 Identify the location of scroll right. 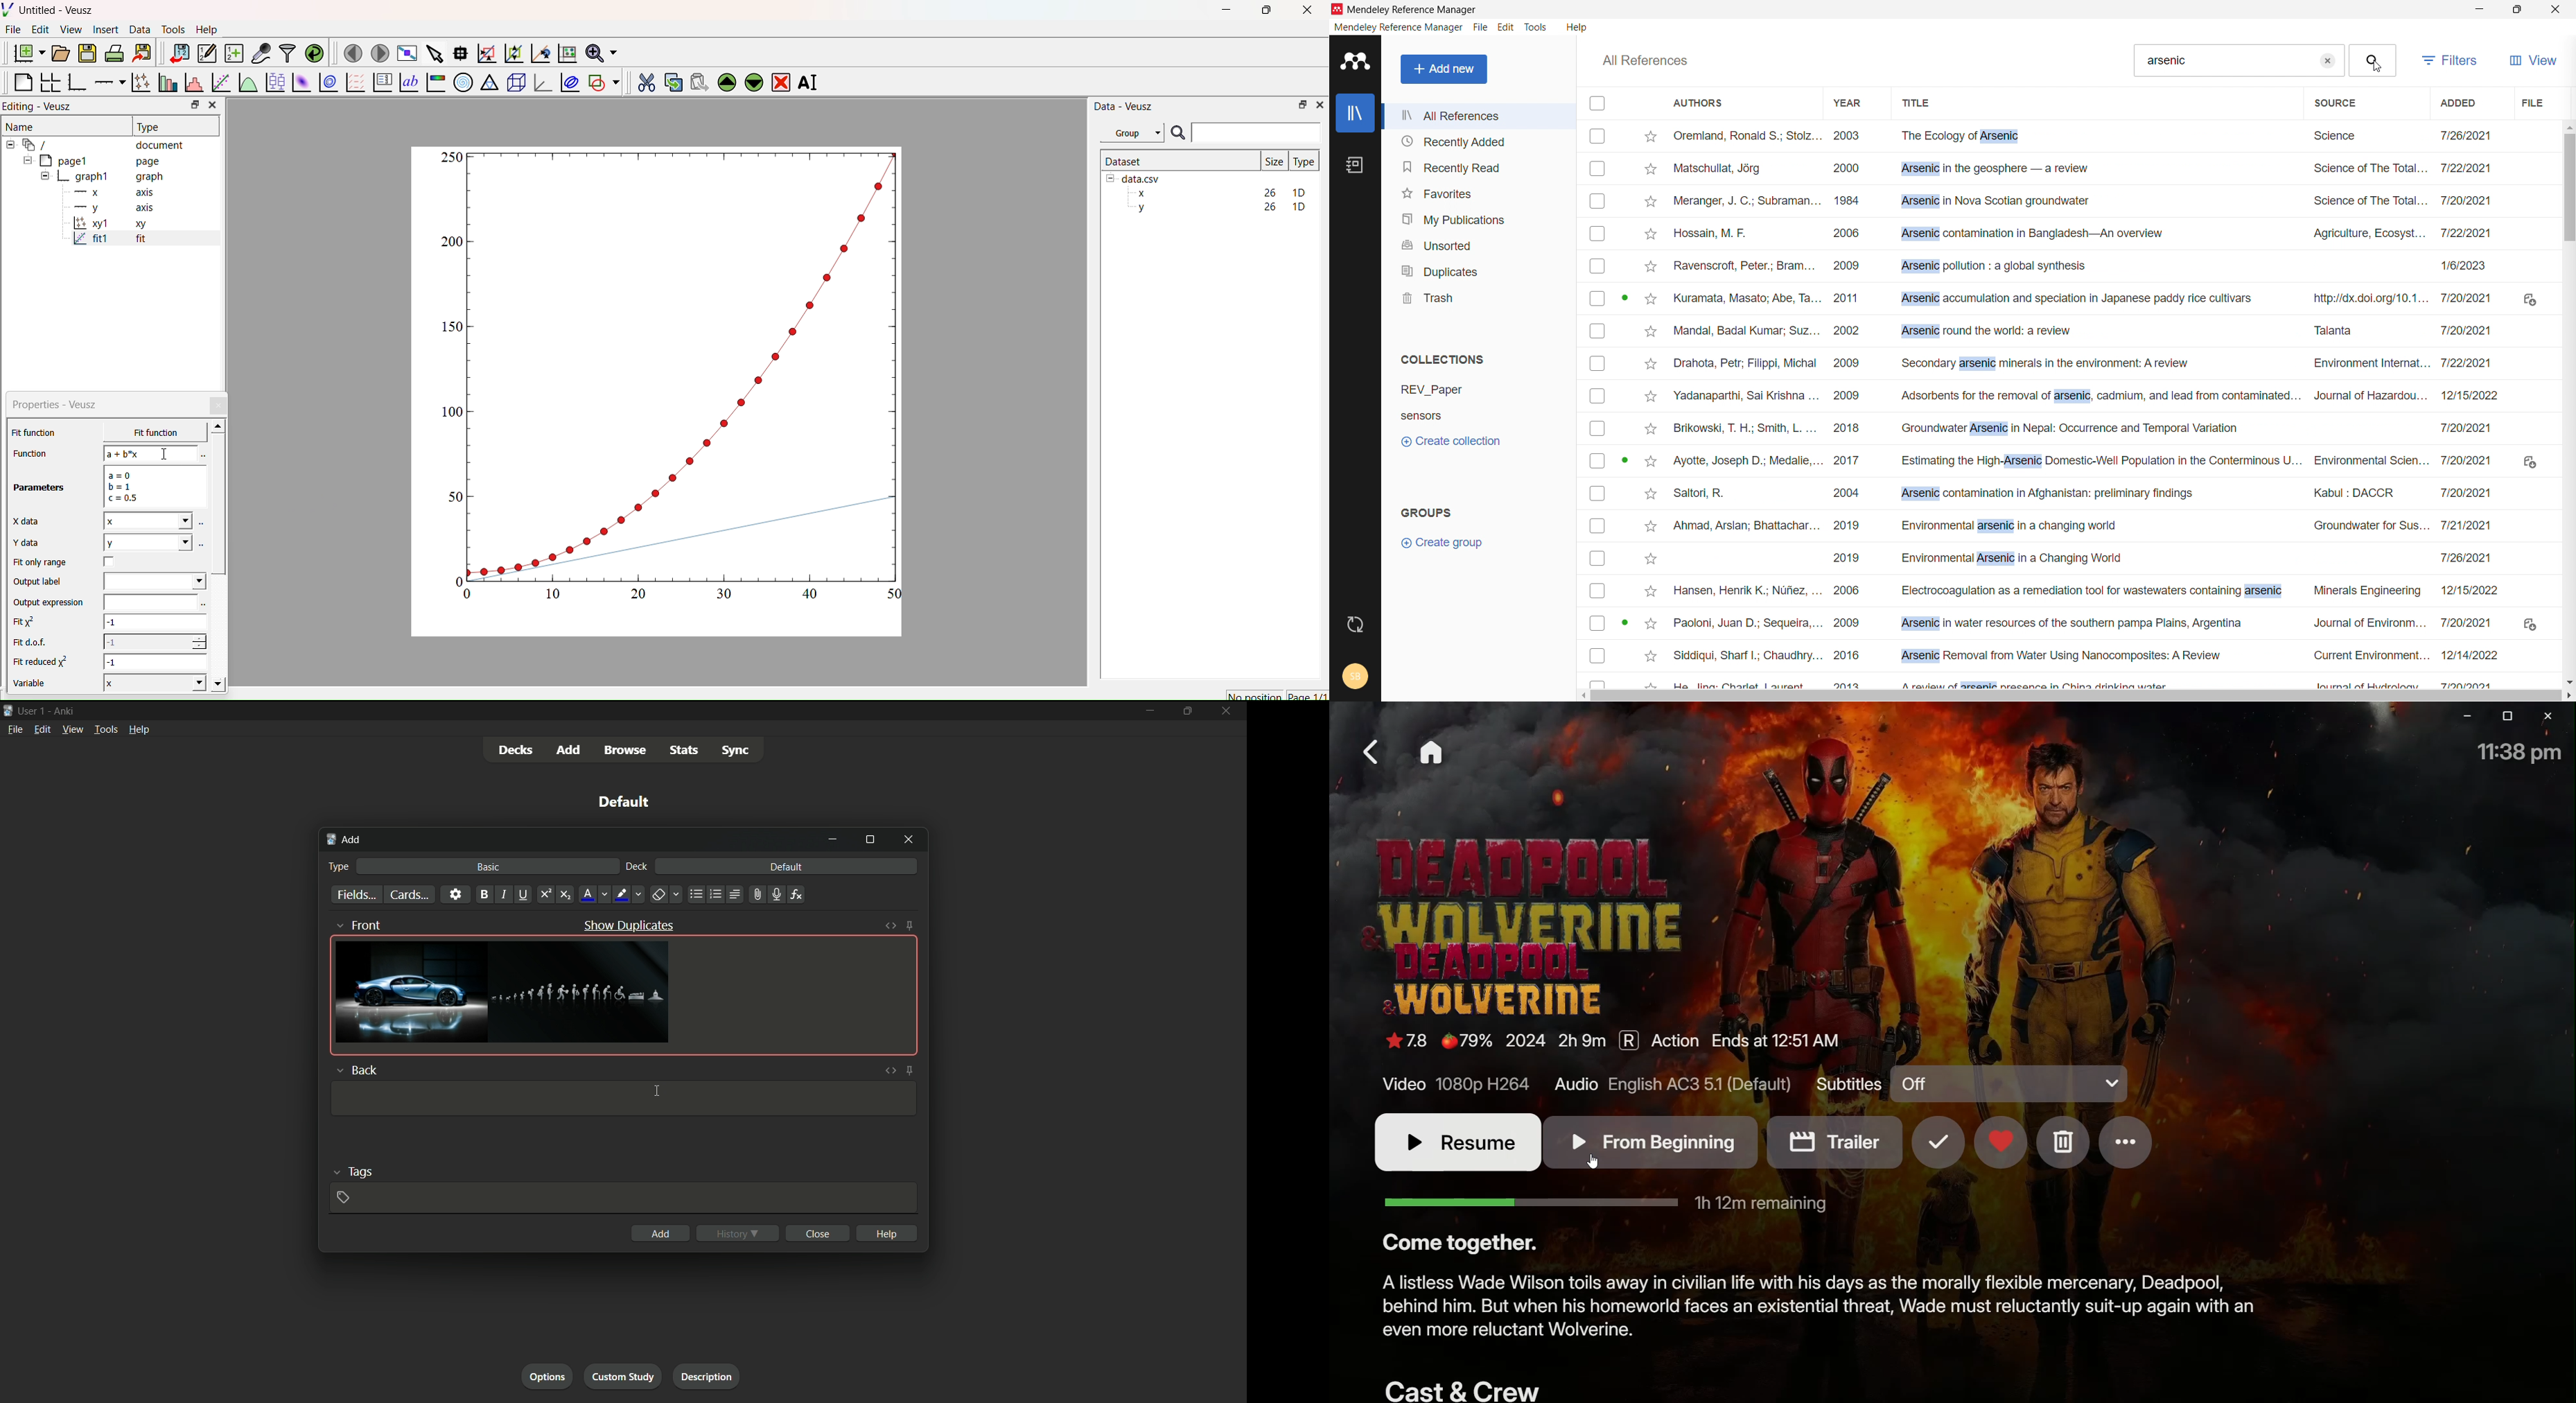
(2568, 694).